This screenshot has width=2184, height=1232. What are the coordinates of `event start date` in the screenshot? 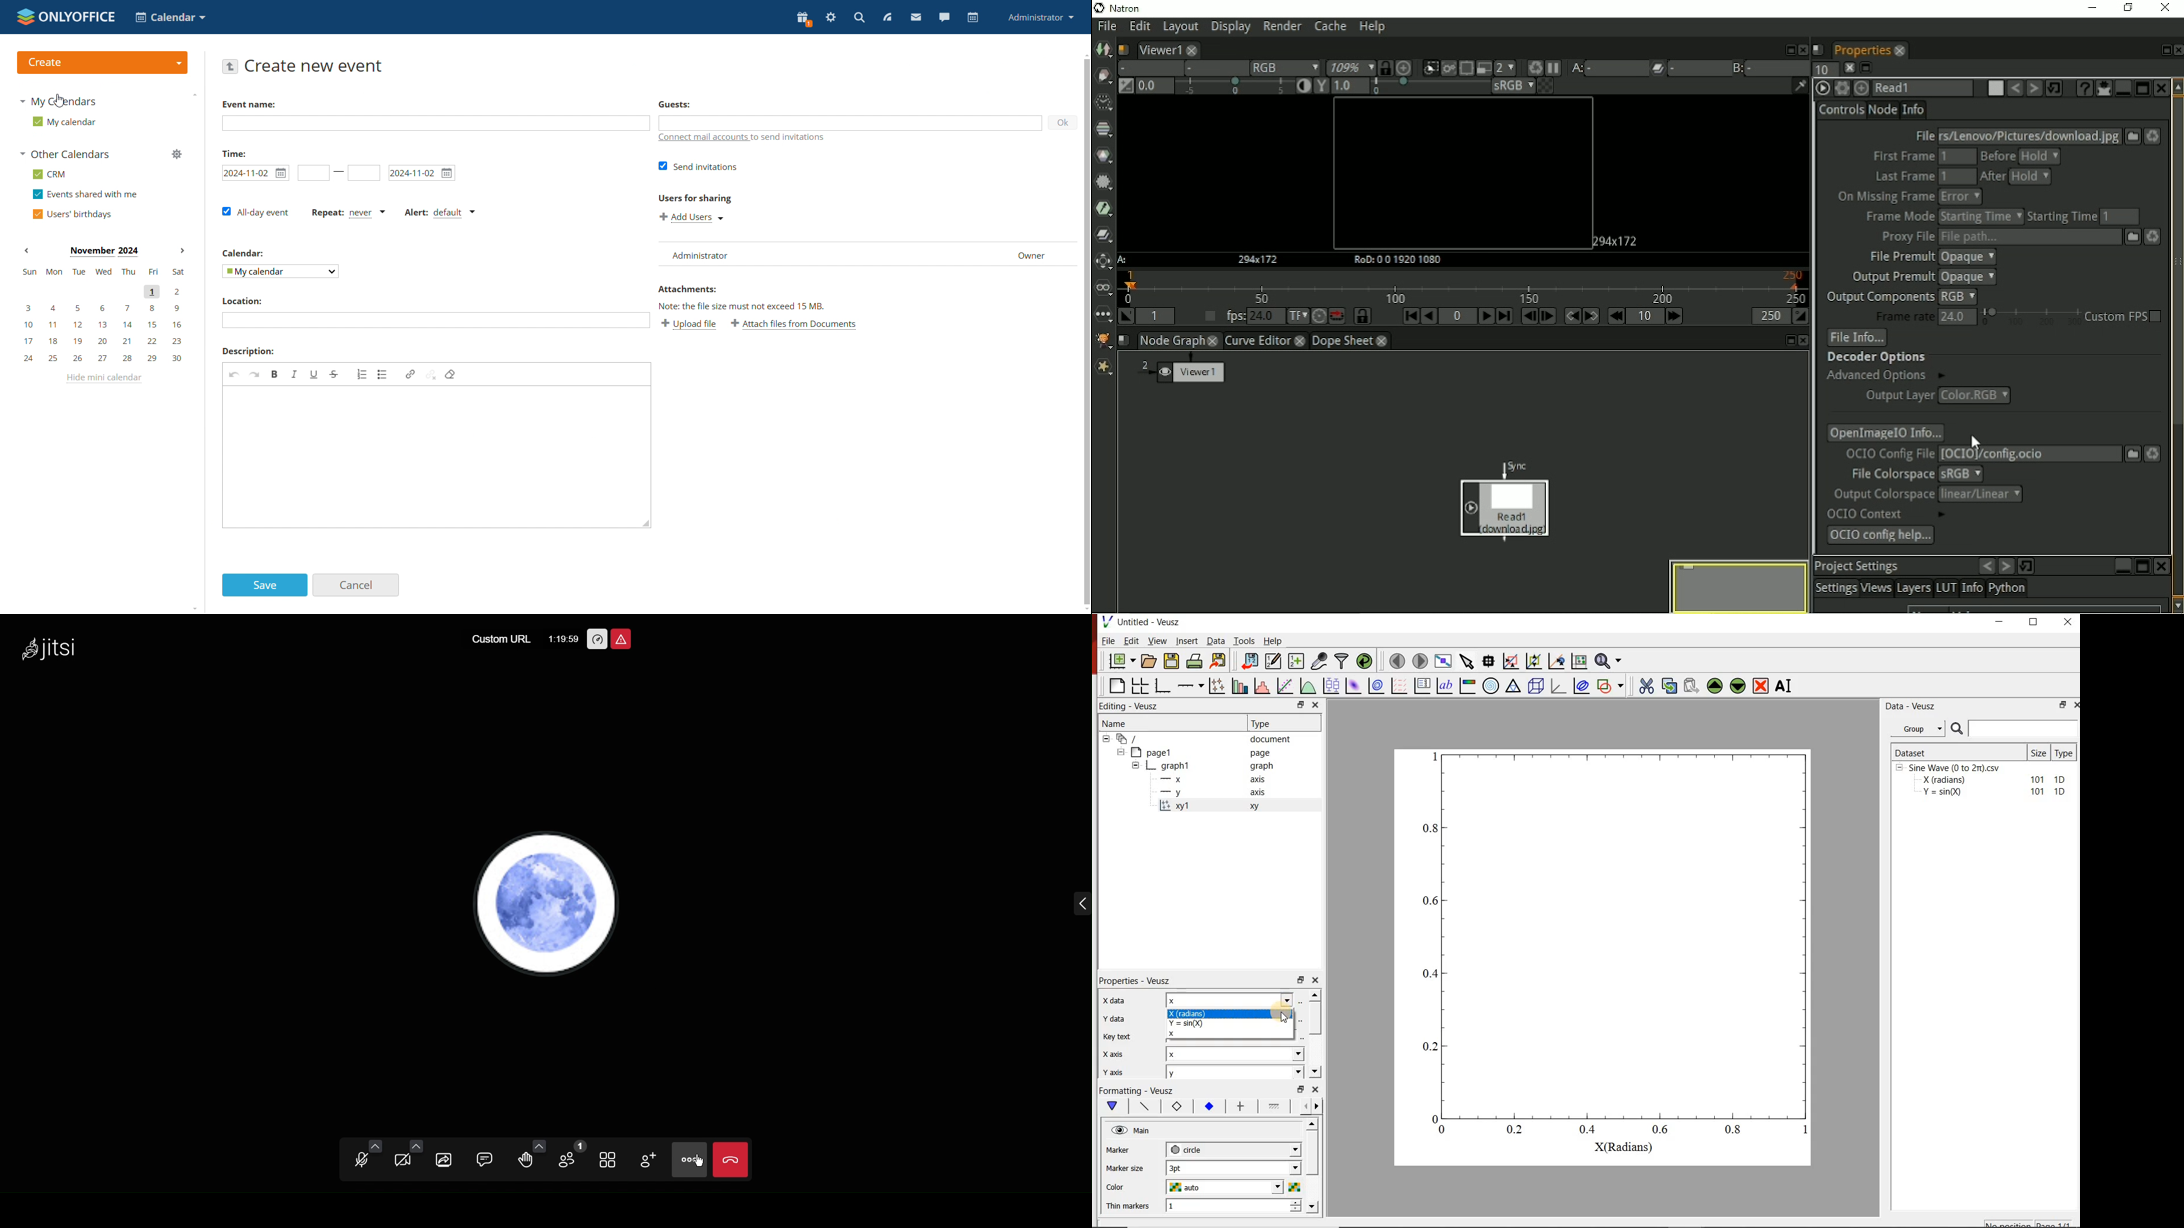 It's located at (256, 172).